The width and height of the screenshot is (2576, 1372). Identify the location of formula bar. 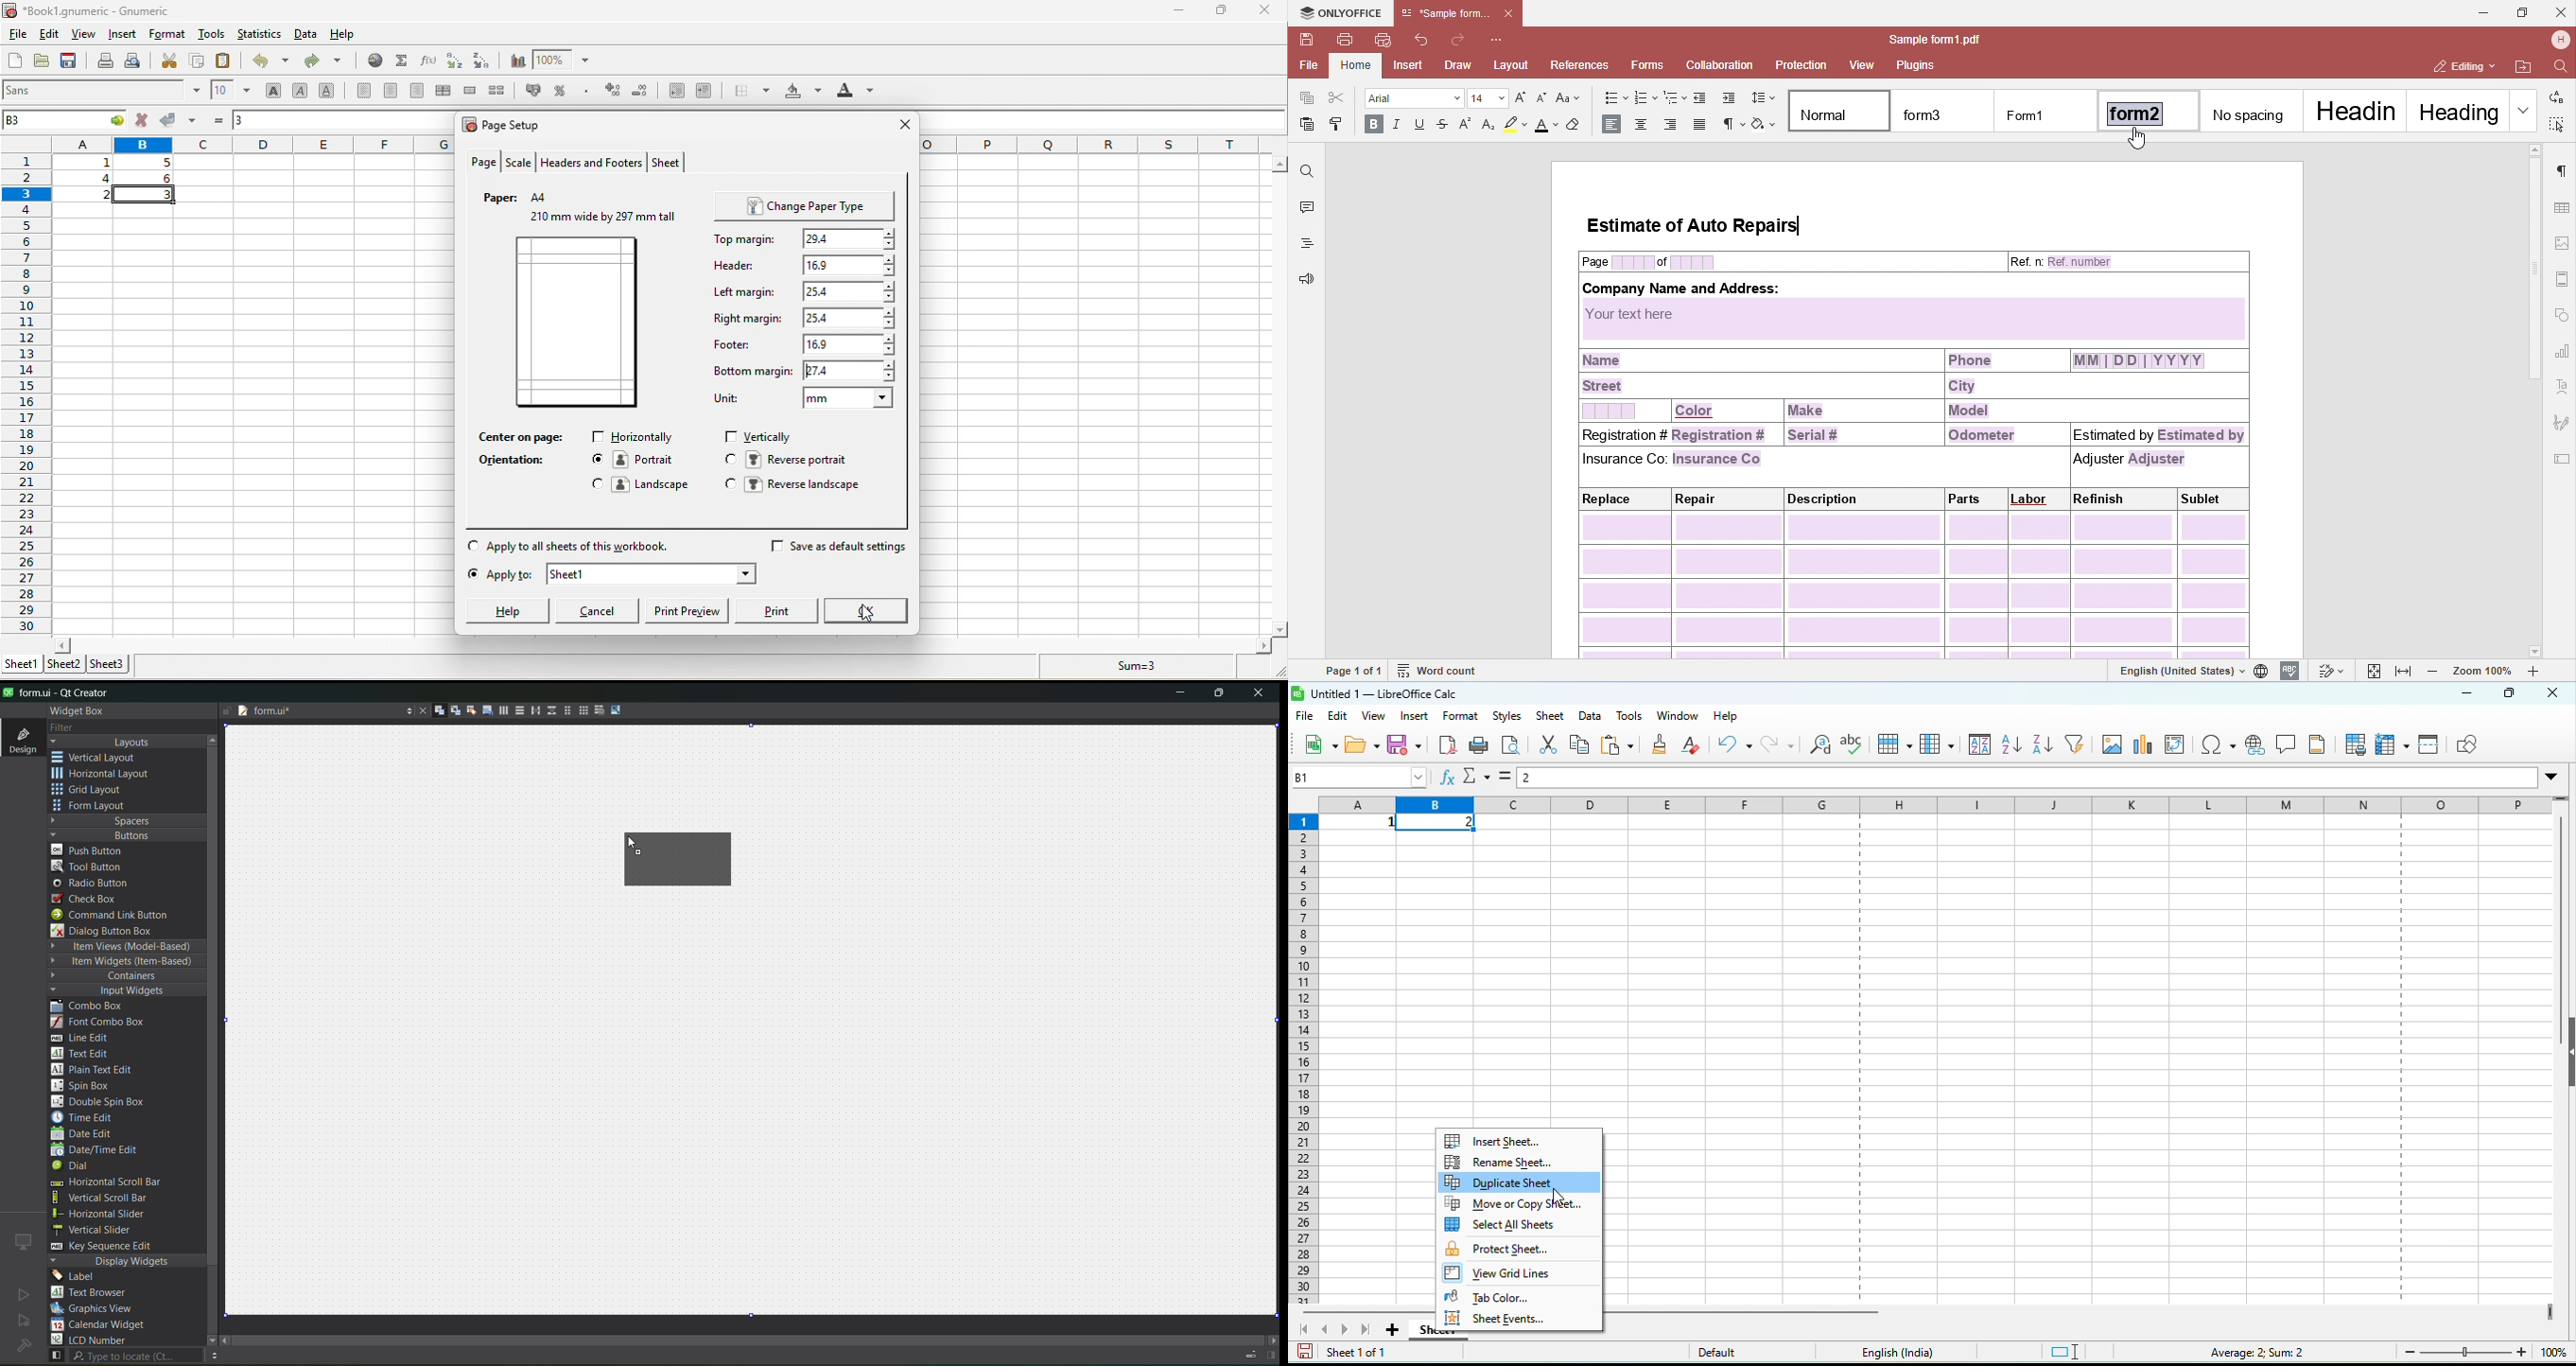
(2045, 777).